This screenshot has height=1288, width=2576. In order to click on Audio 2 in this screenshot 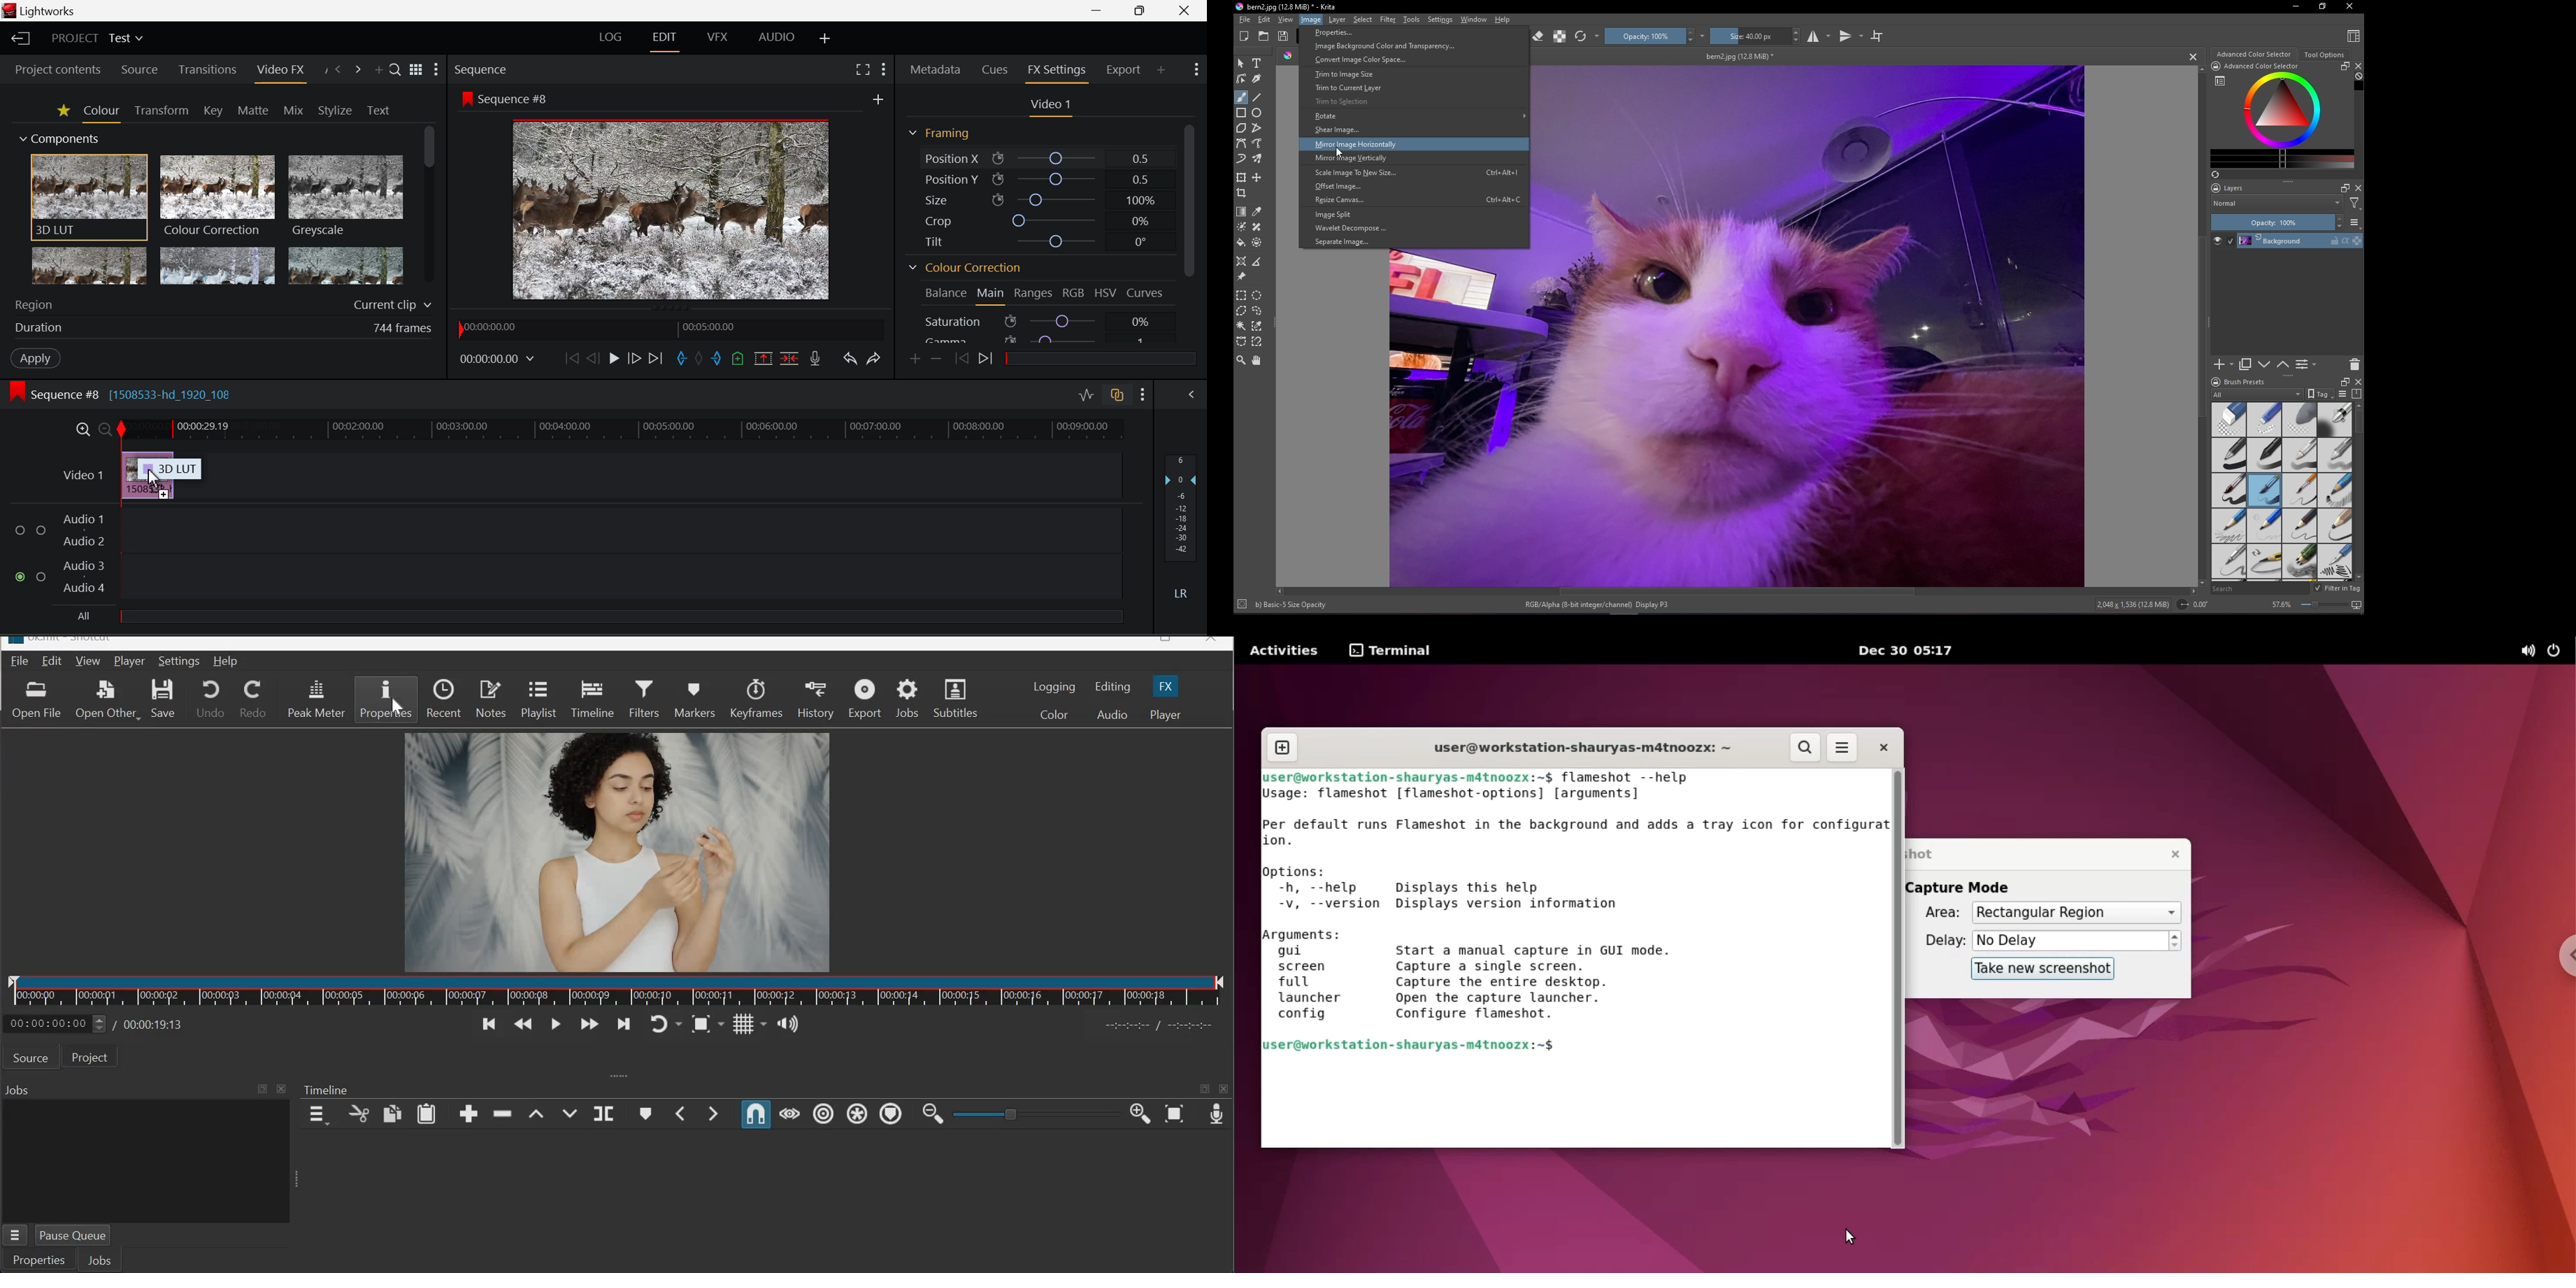, I will do `click(86, 542)`.